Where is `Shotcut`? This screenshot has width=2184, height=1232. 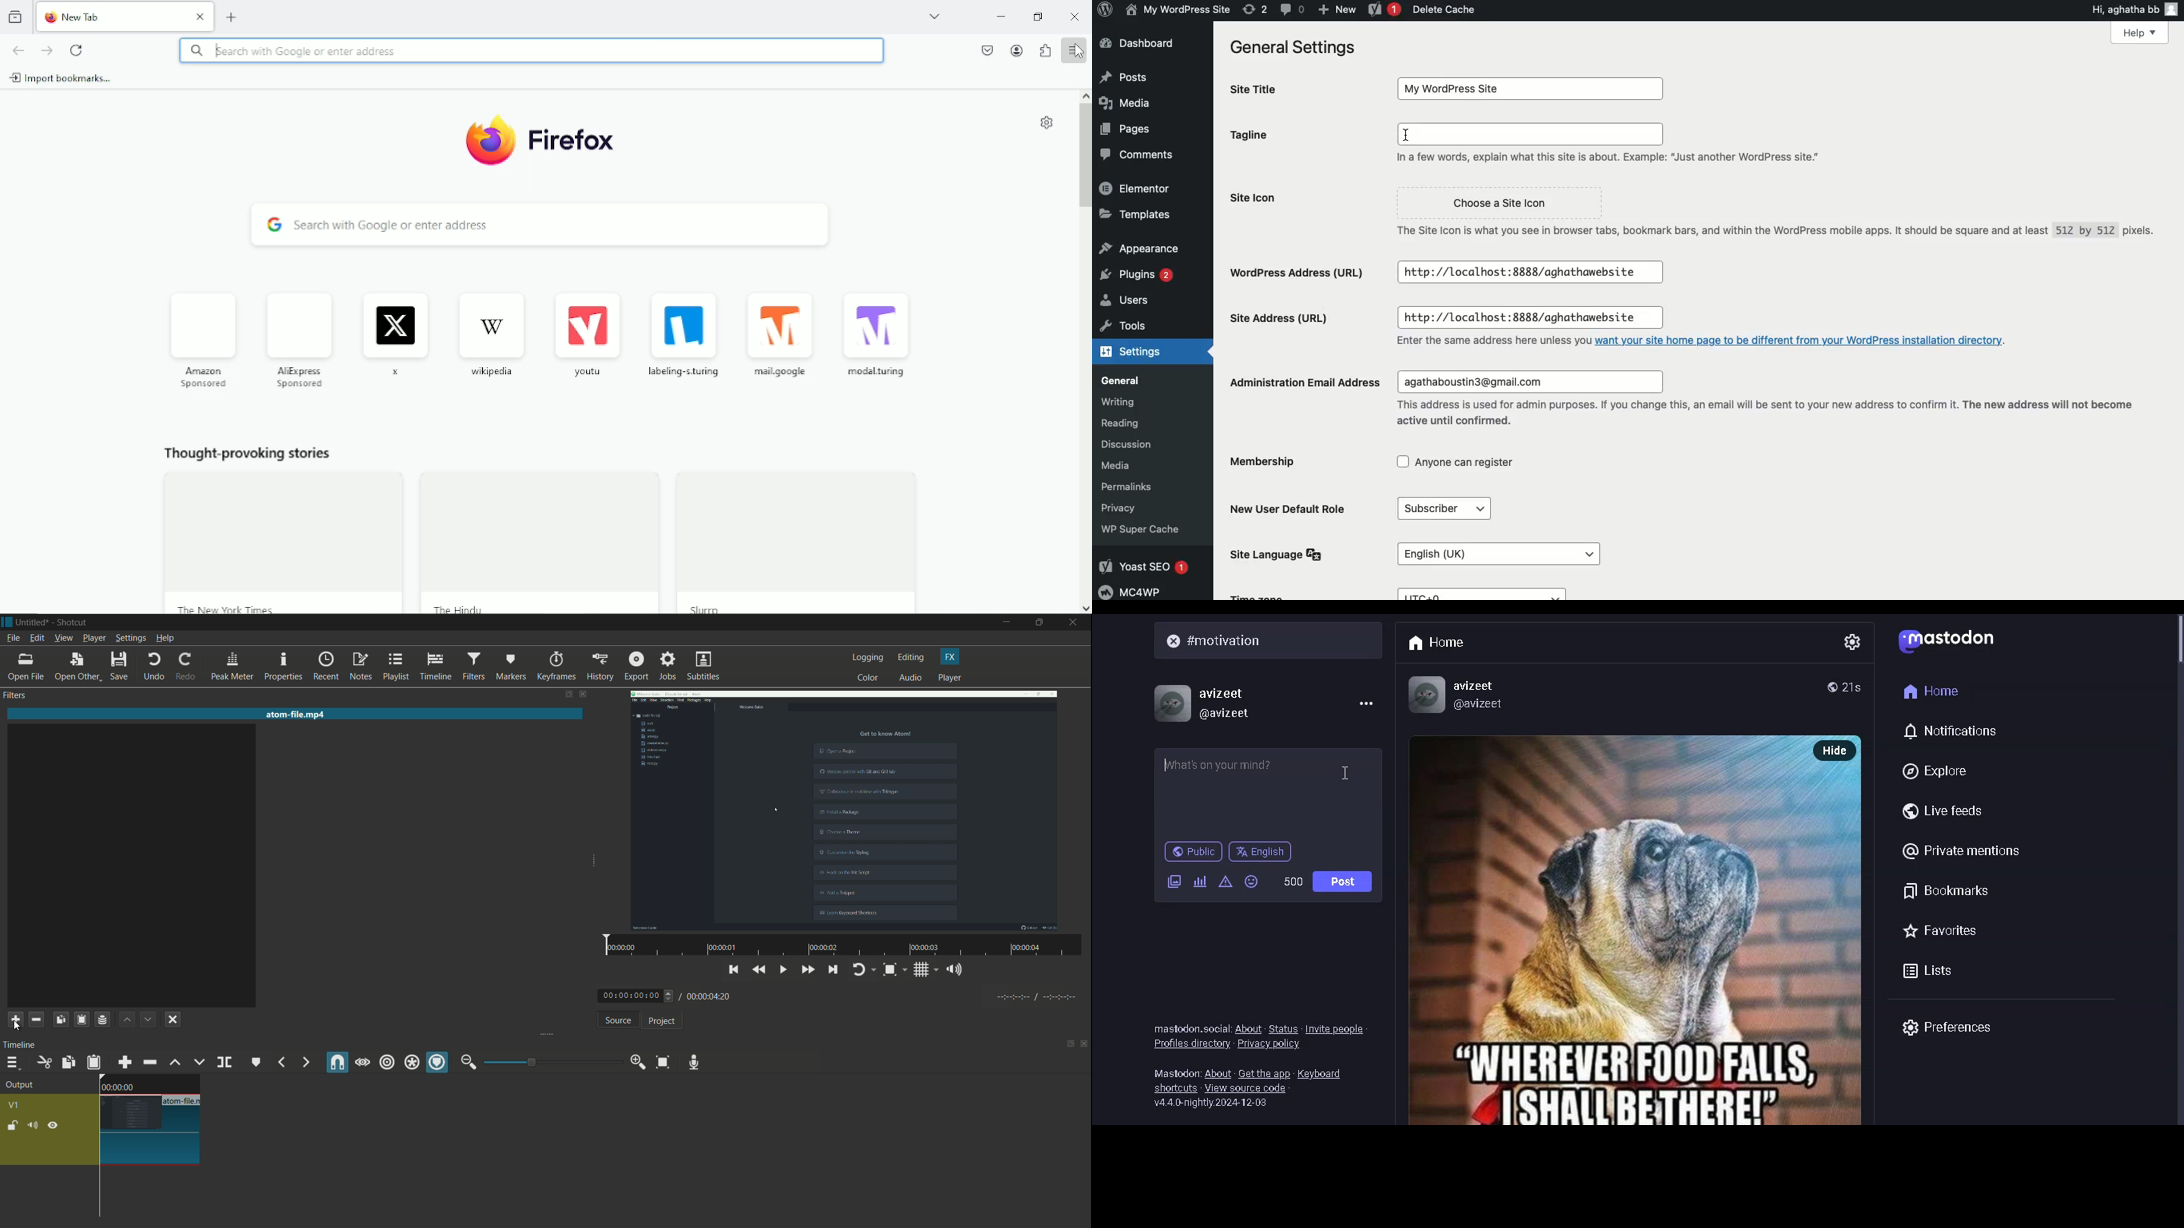 Shotcut is located at coordinates (73, 623).